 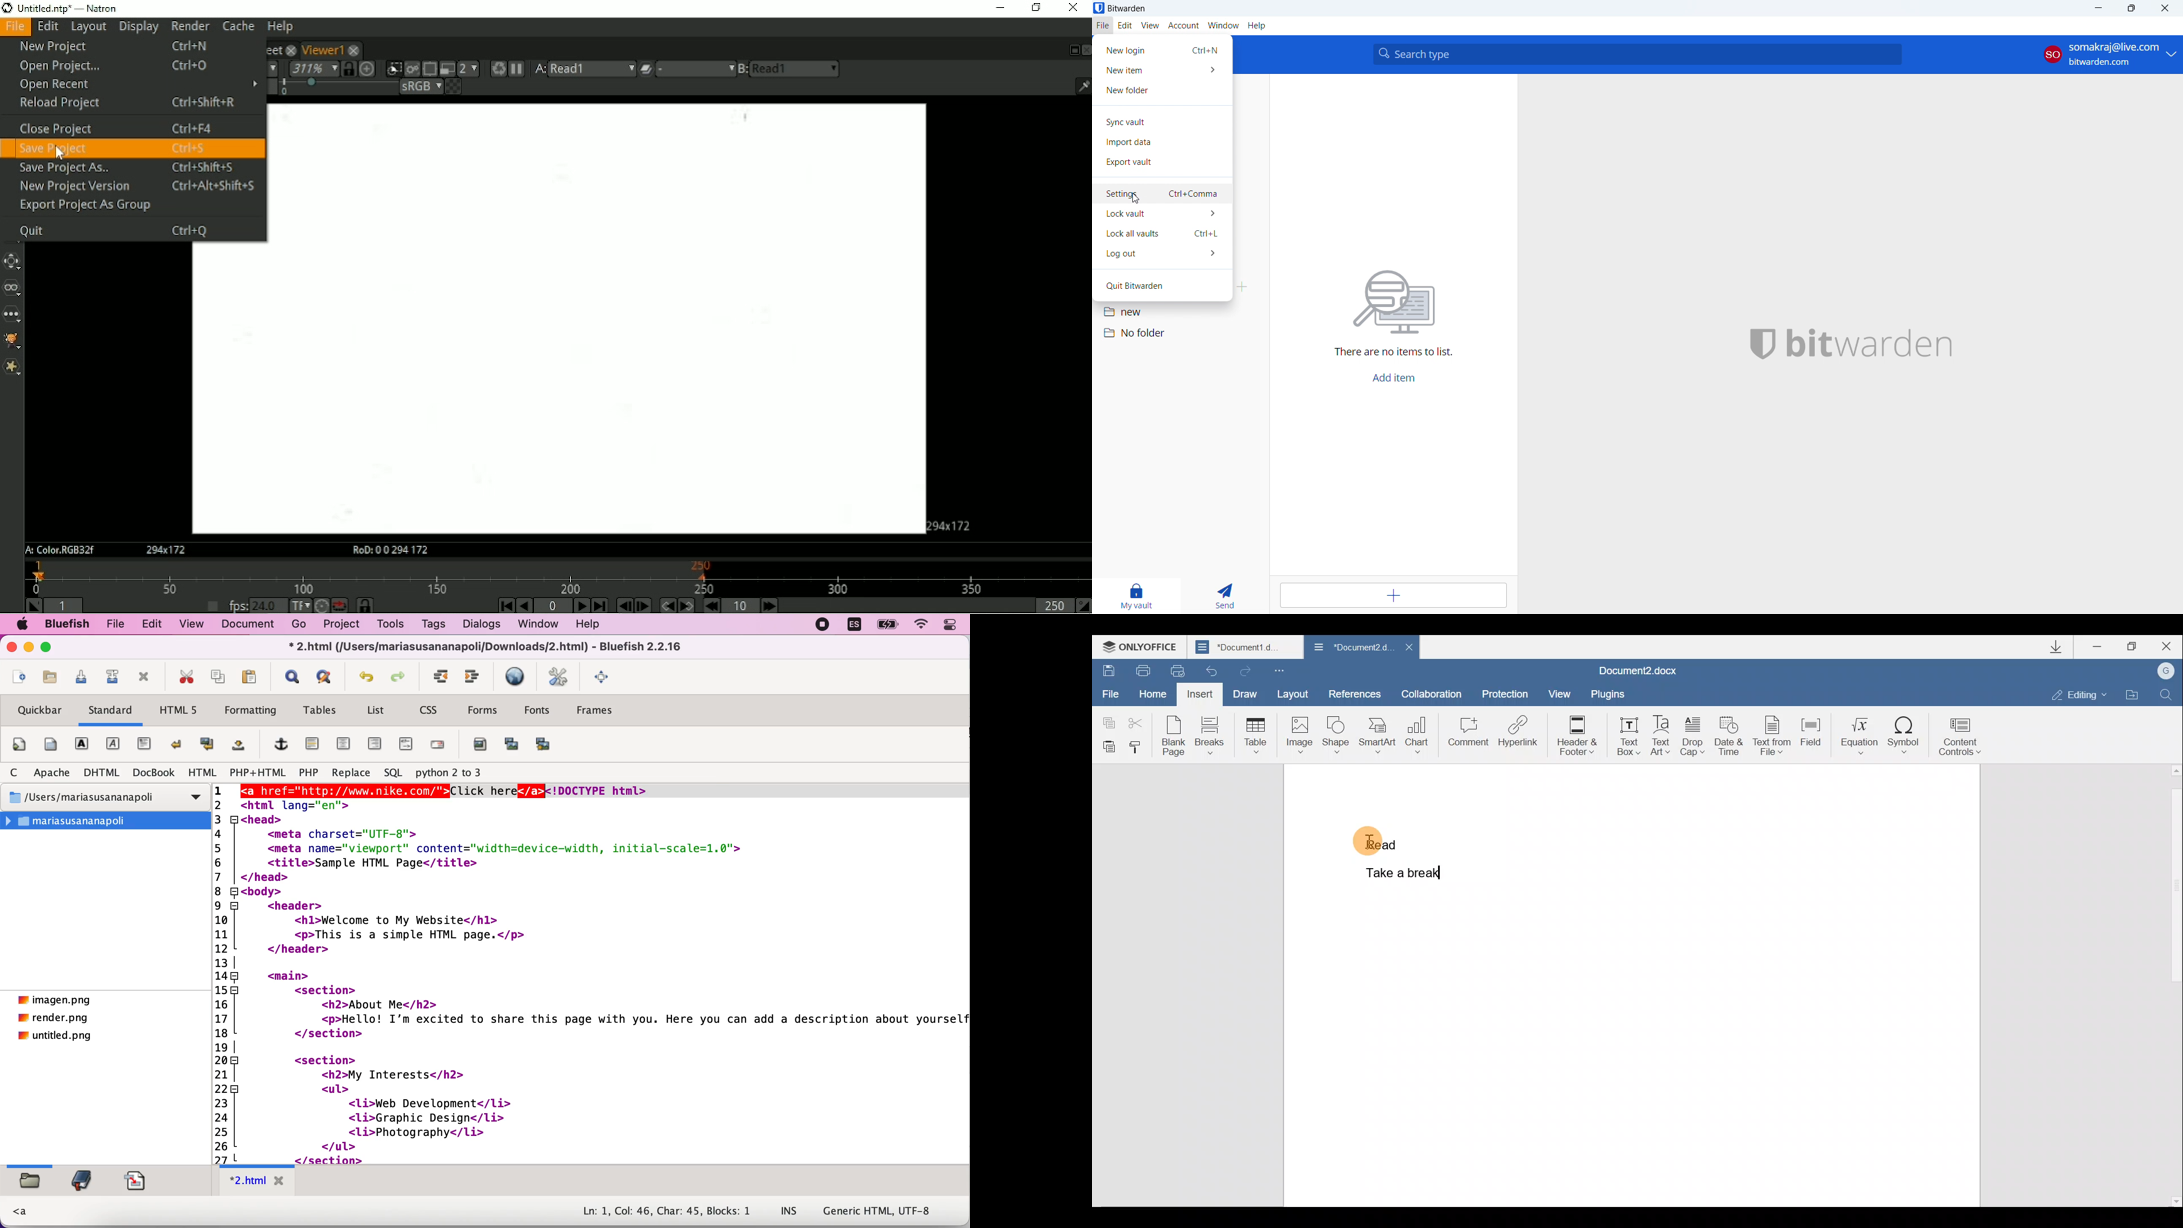 What do you see at coordinates (1278, 671) in the screenshot?
I see `Customize quick access toolbar` at bounding box center [1278, 671].